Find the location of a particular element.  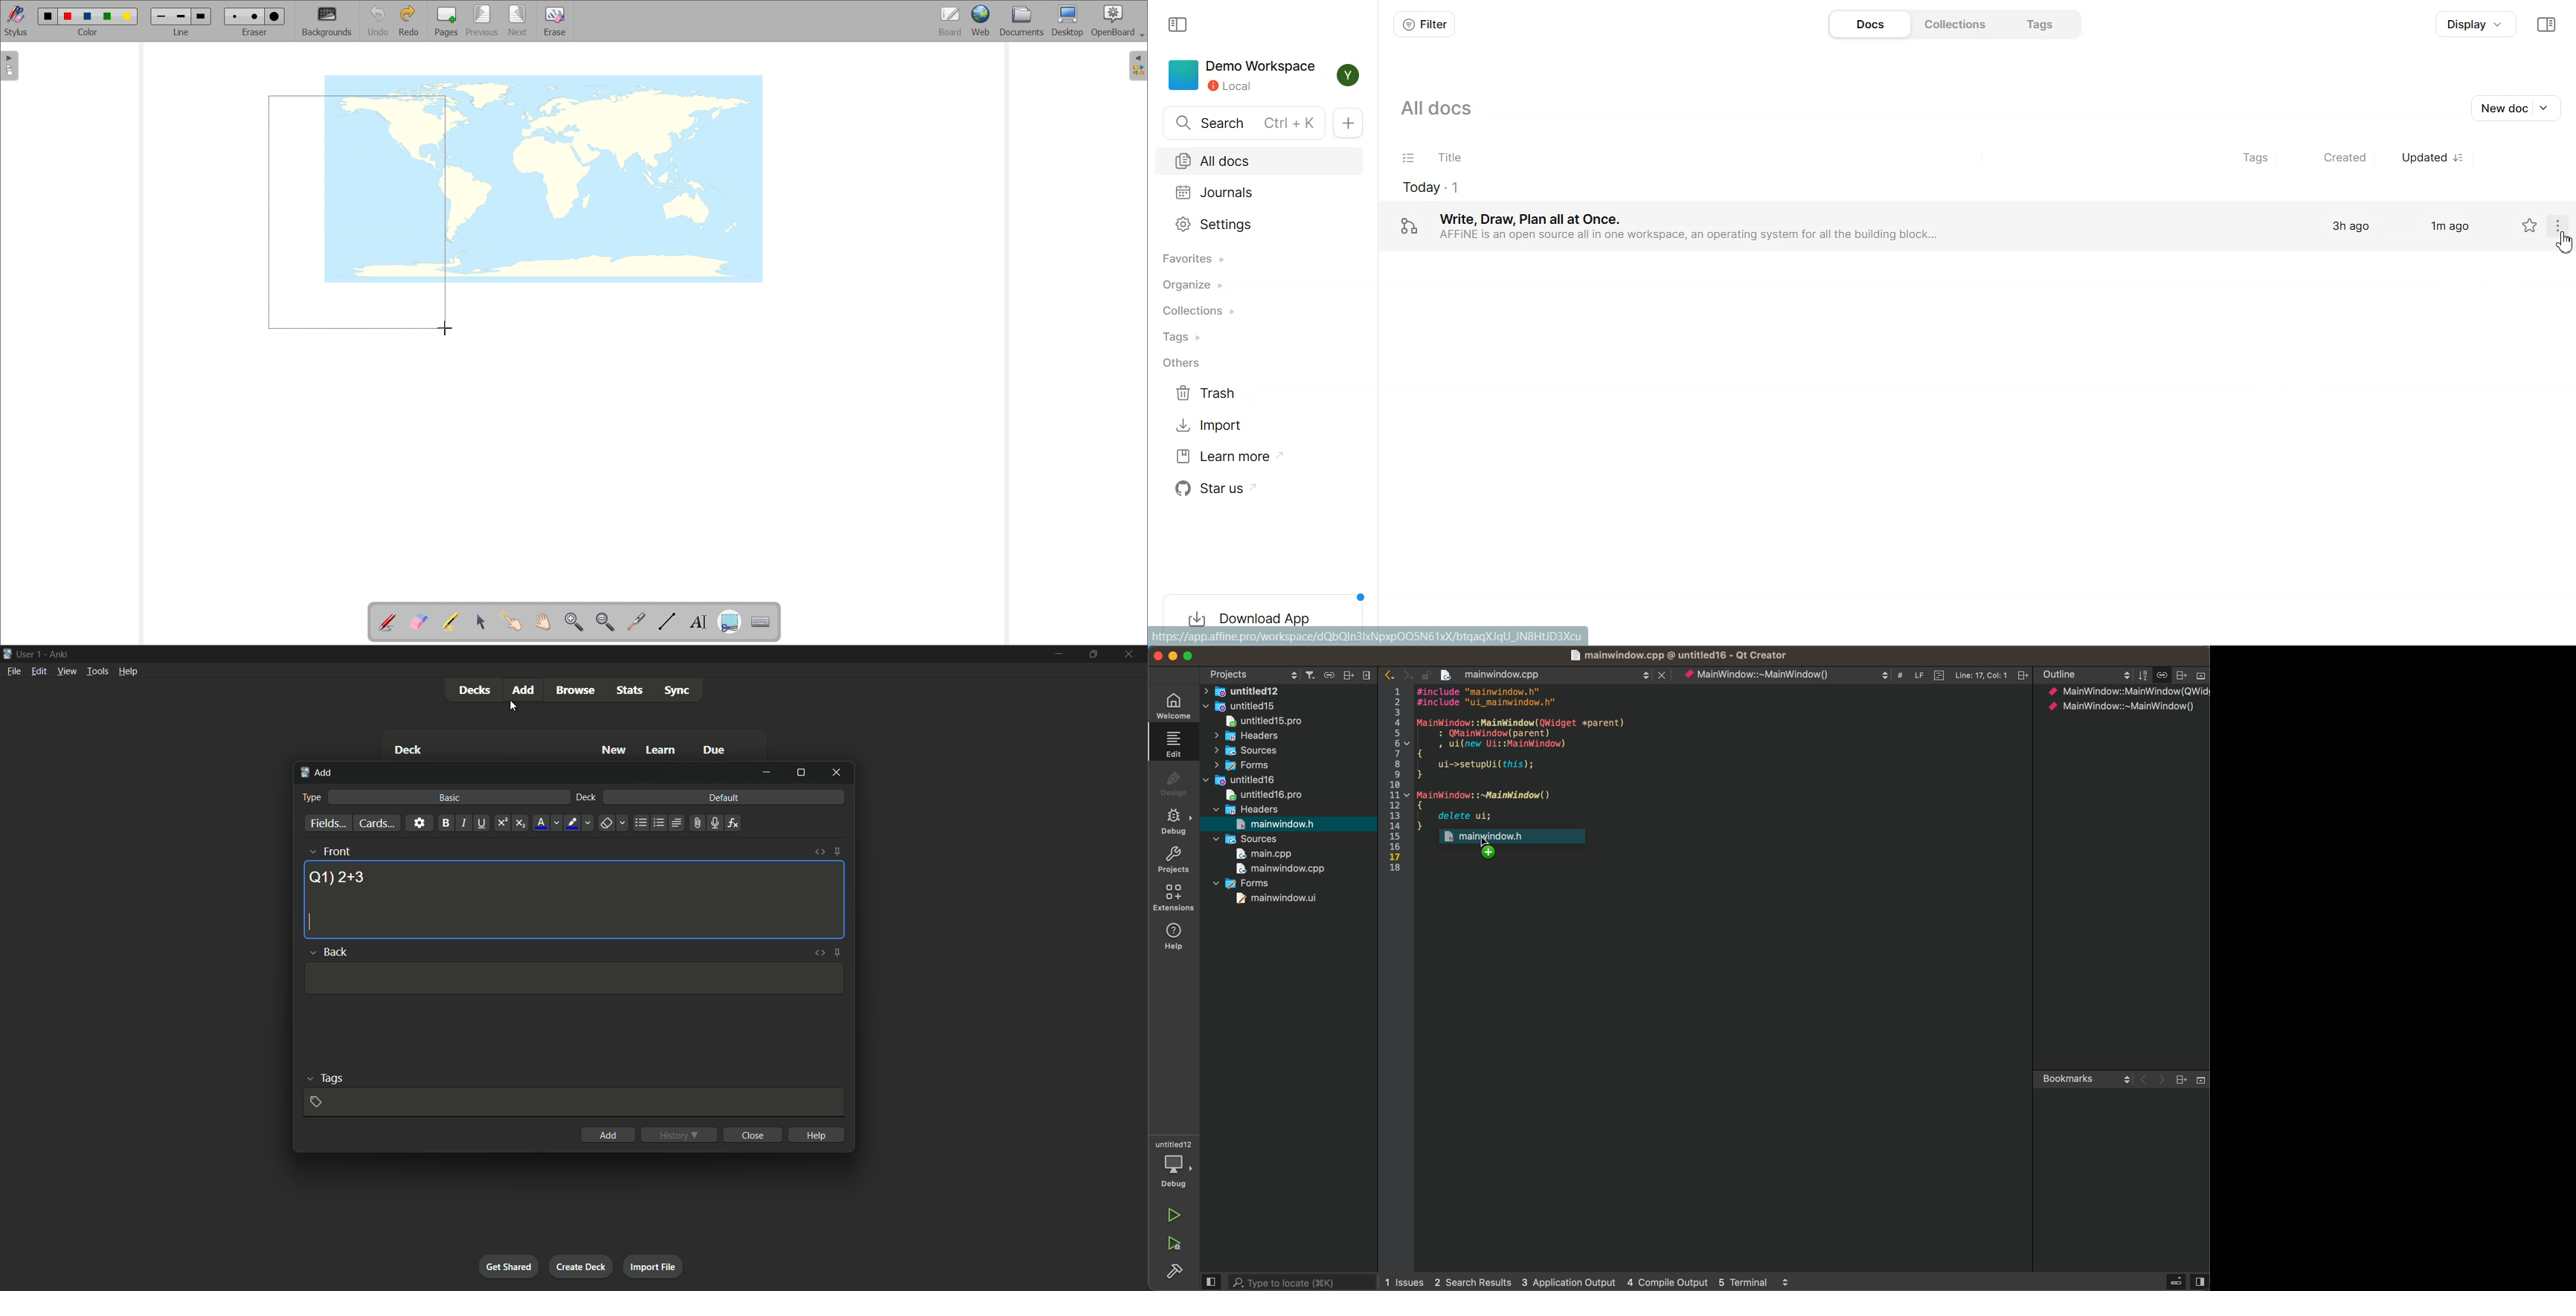

cards is located at coordinates (376, 824).